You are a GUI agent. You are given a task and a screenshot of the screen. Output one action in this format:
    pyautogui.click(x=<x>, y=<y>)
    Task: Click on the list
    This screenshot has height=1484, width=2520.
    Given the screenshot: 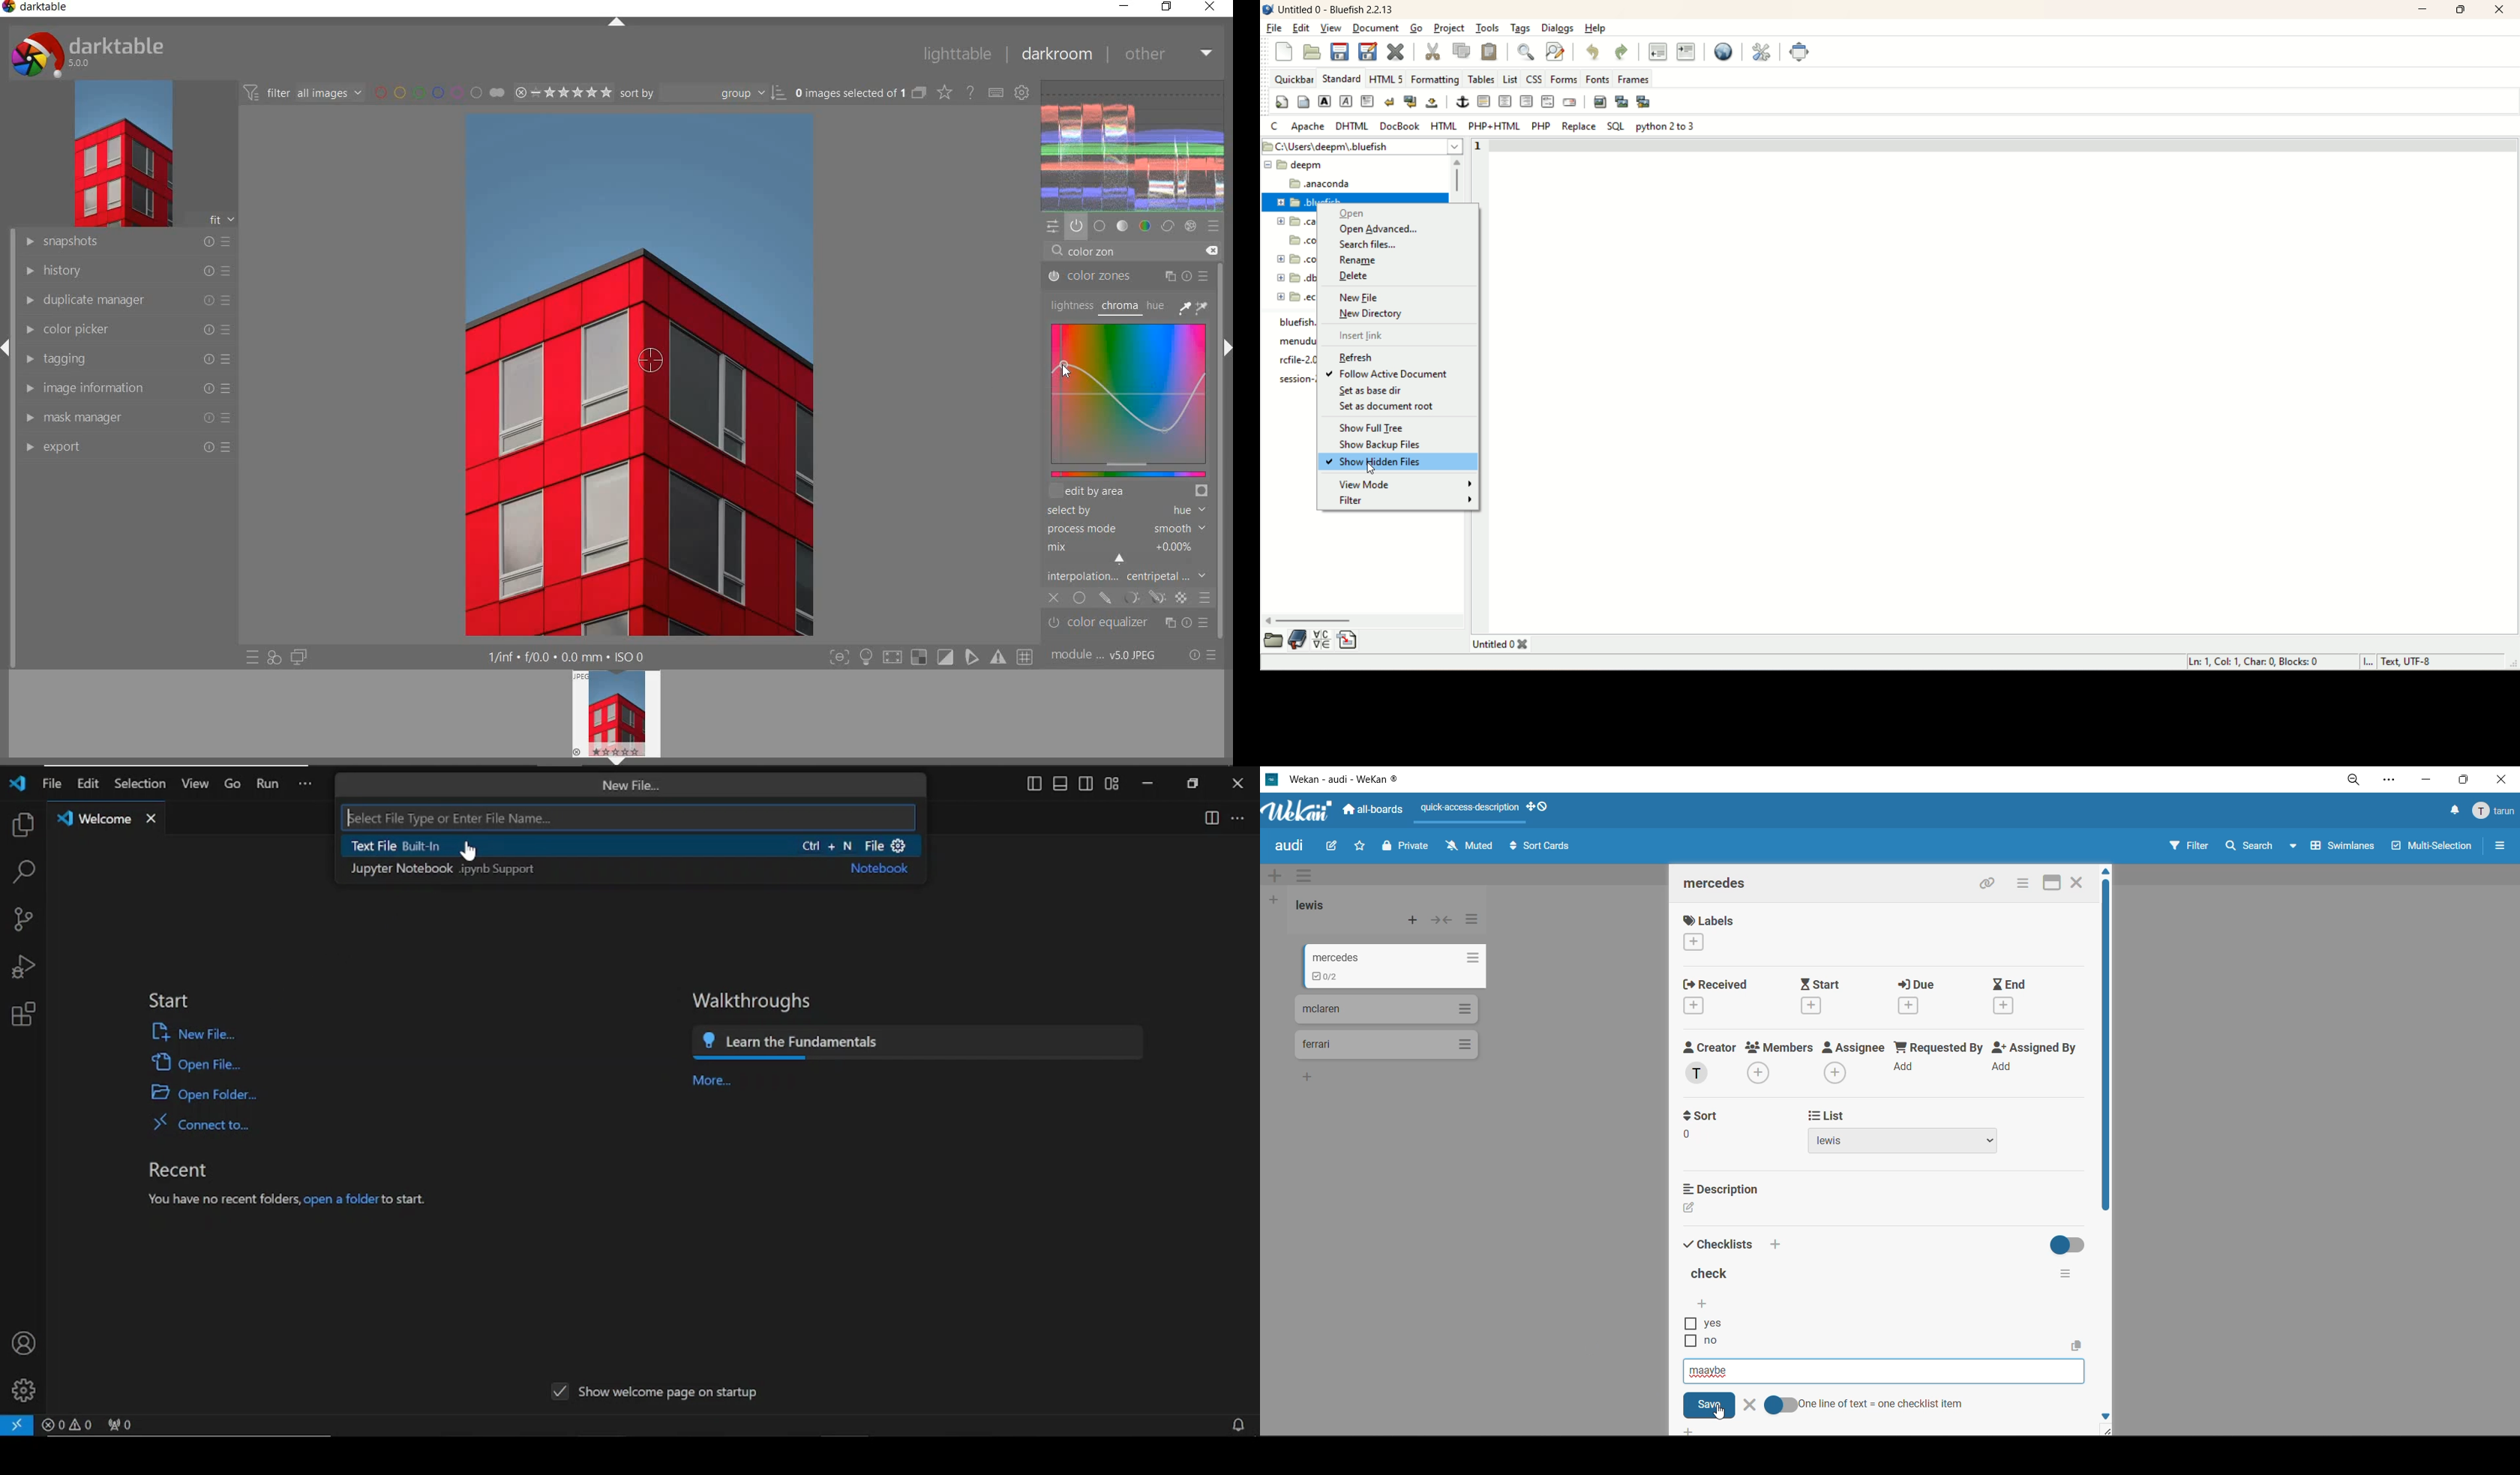 What is the action you would take?
    pyautogui.click(x=1933, y=1115)
    